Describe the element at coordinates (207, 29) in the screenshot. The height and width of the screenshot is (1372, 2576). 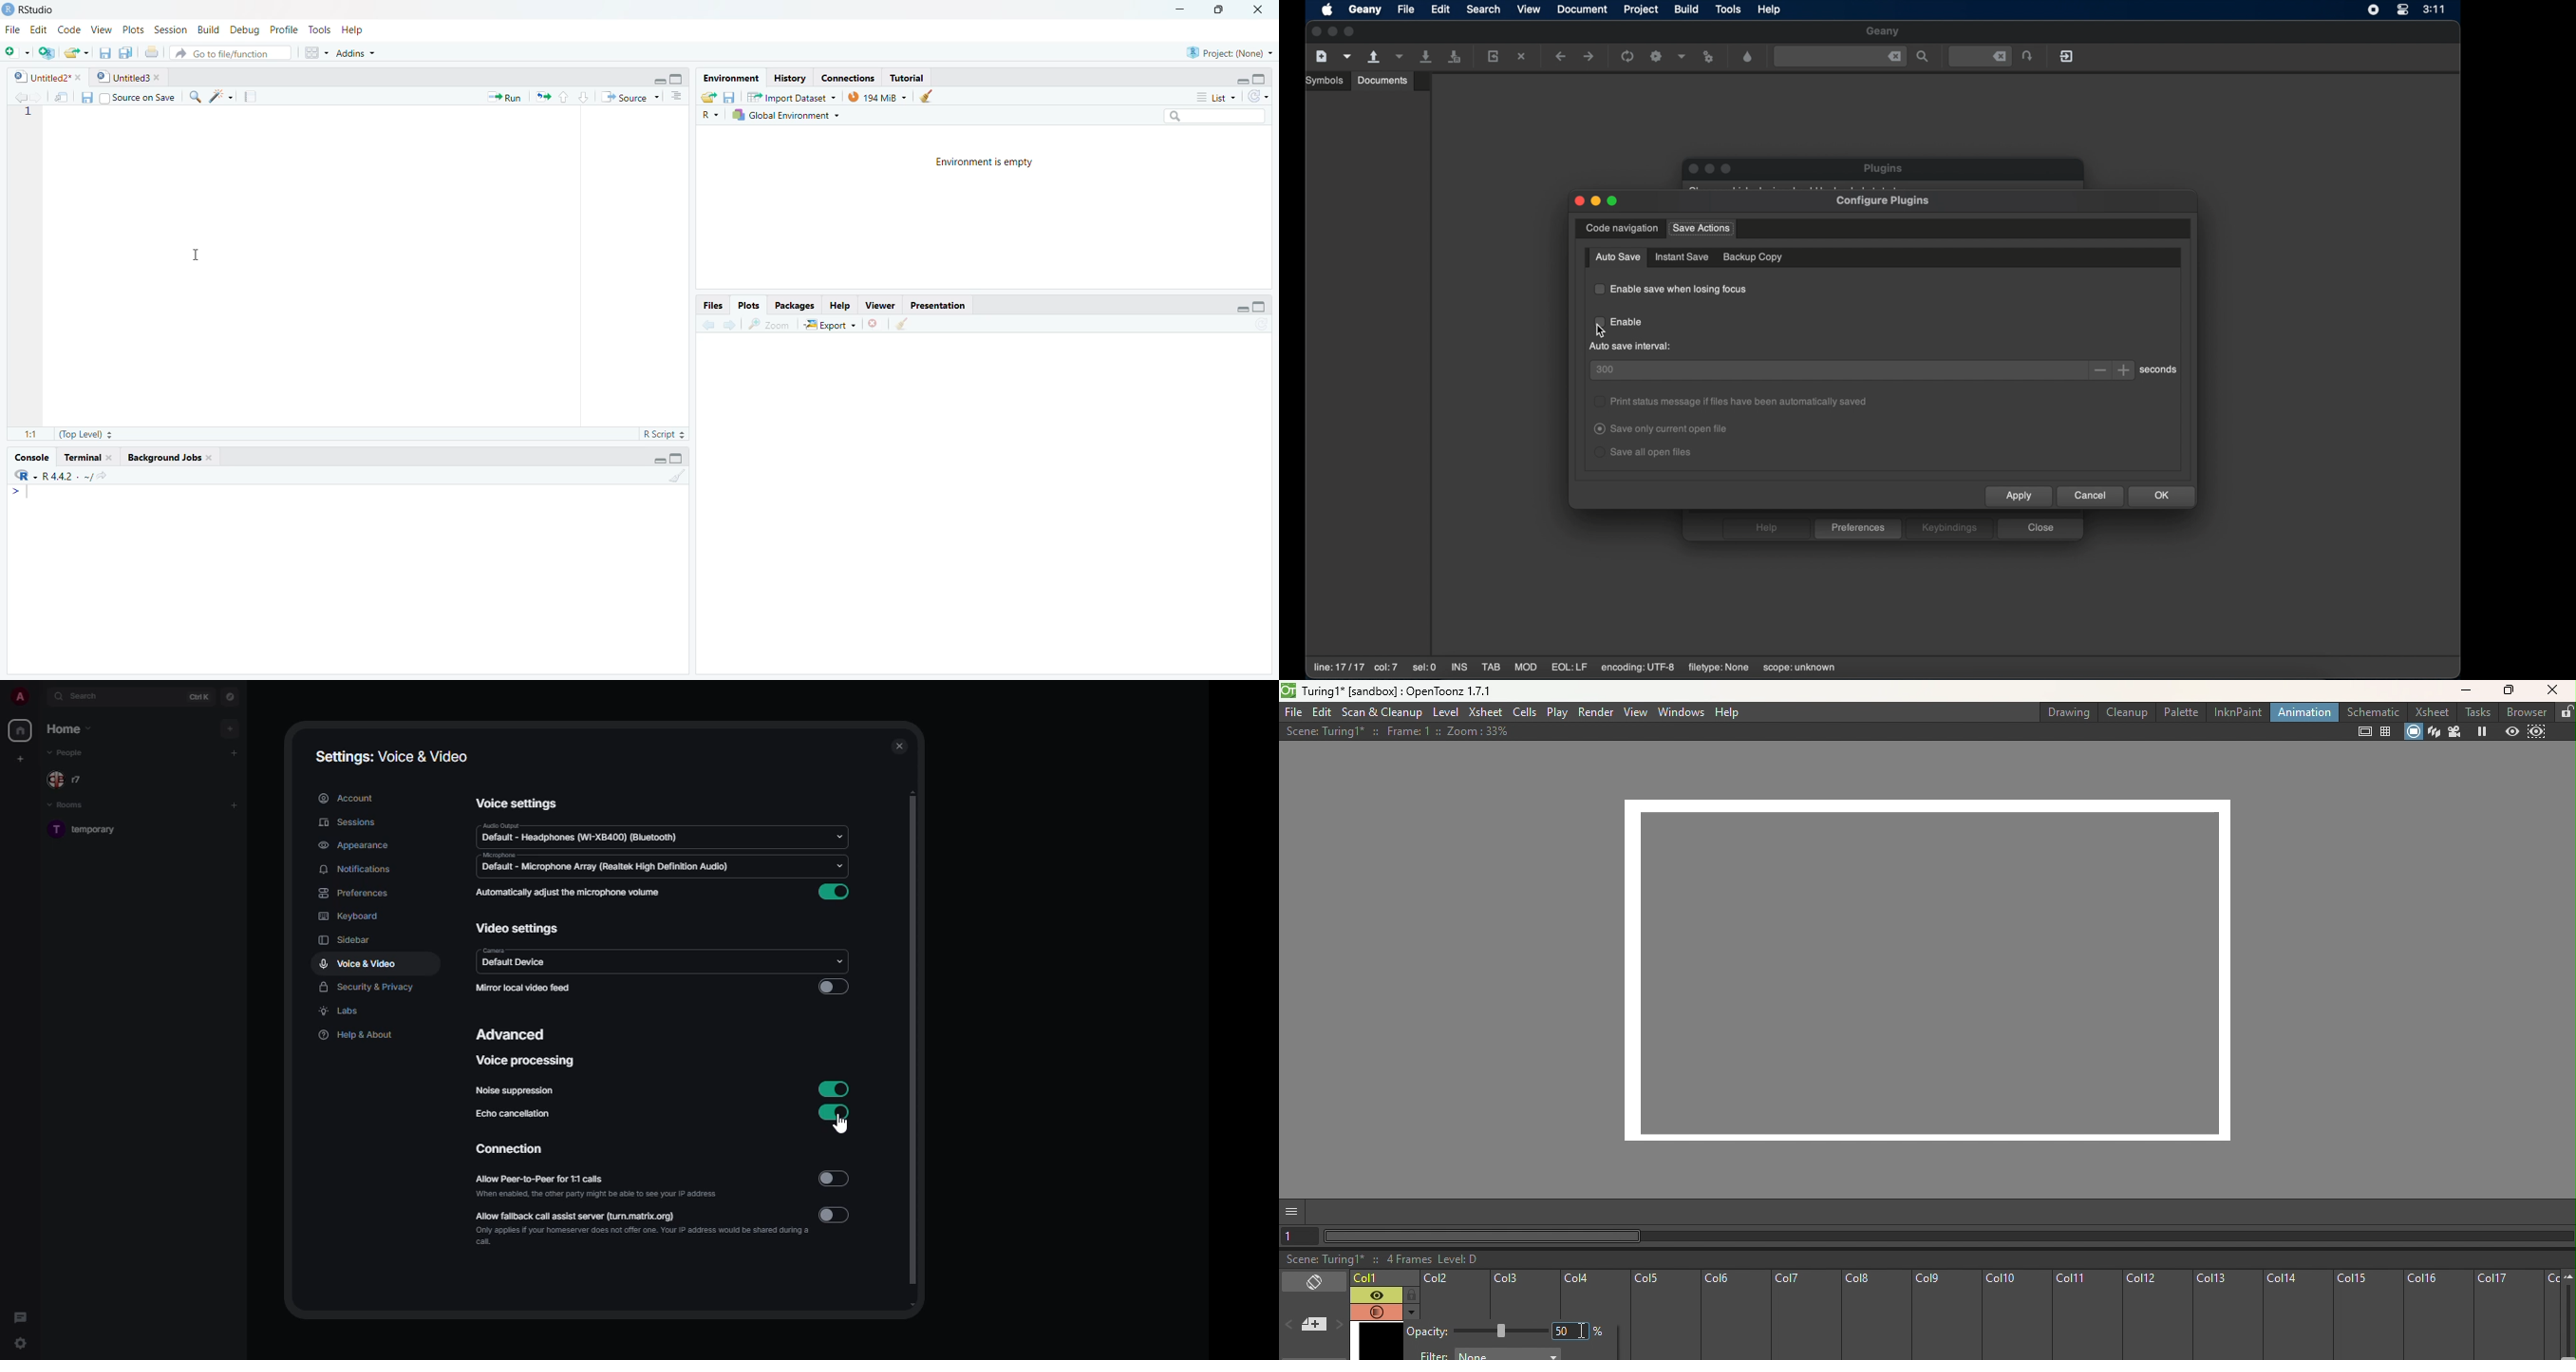
I see `Build` at that location.